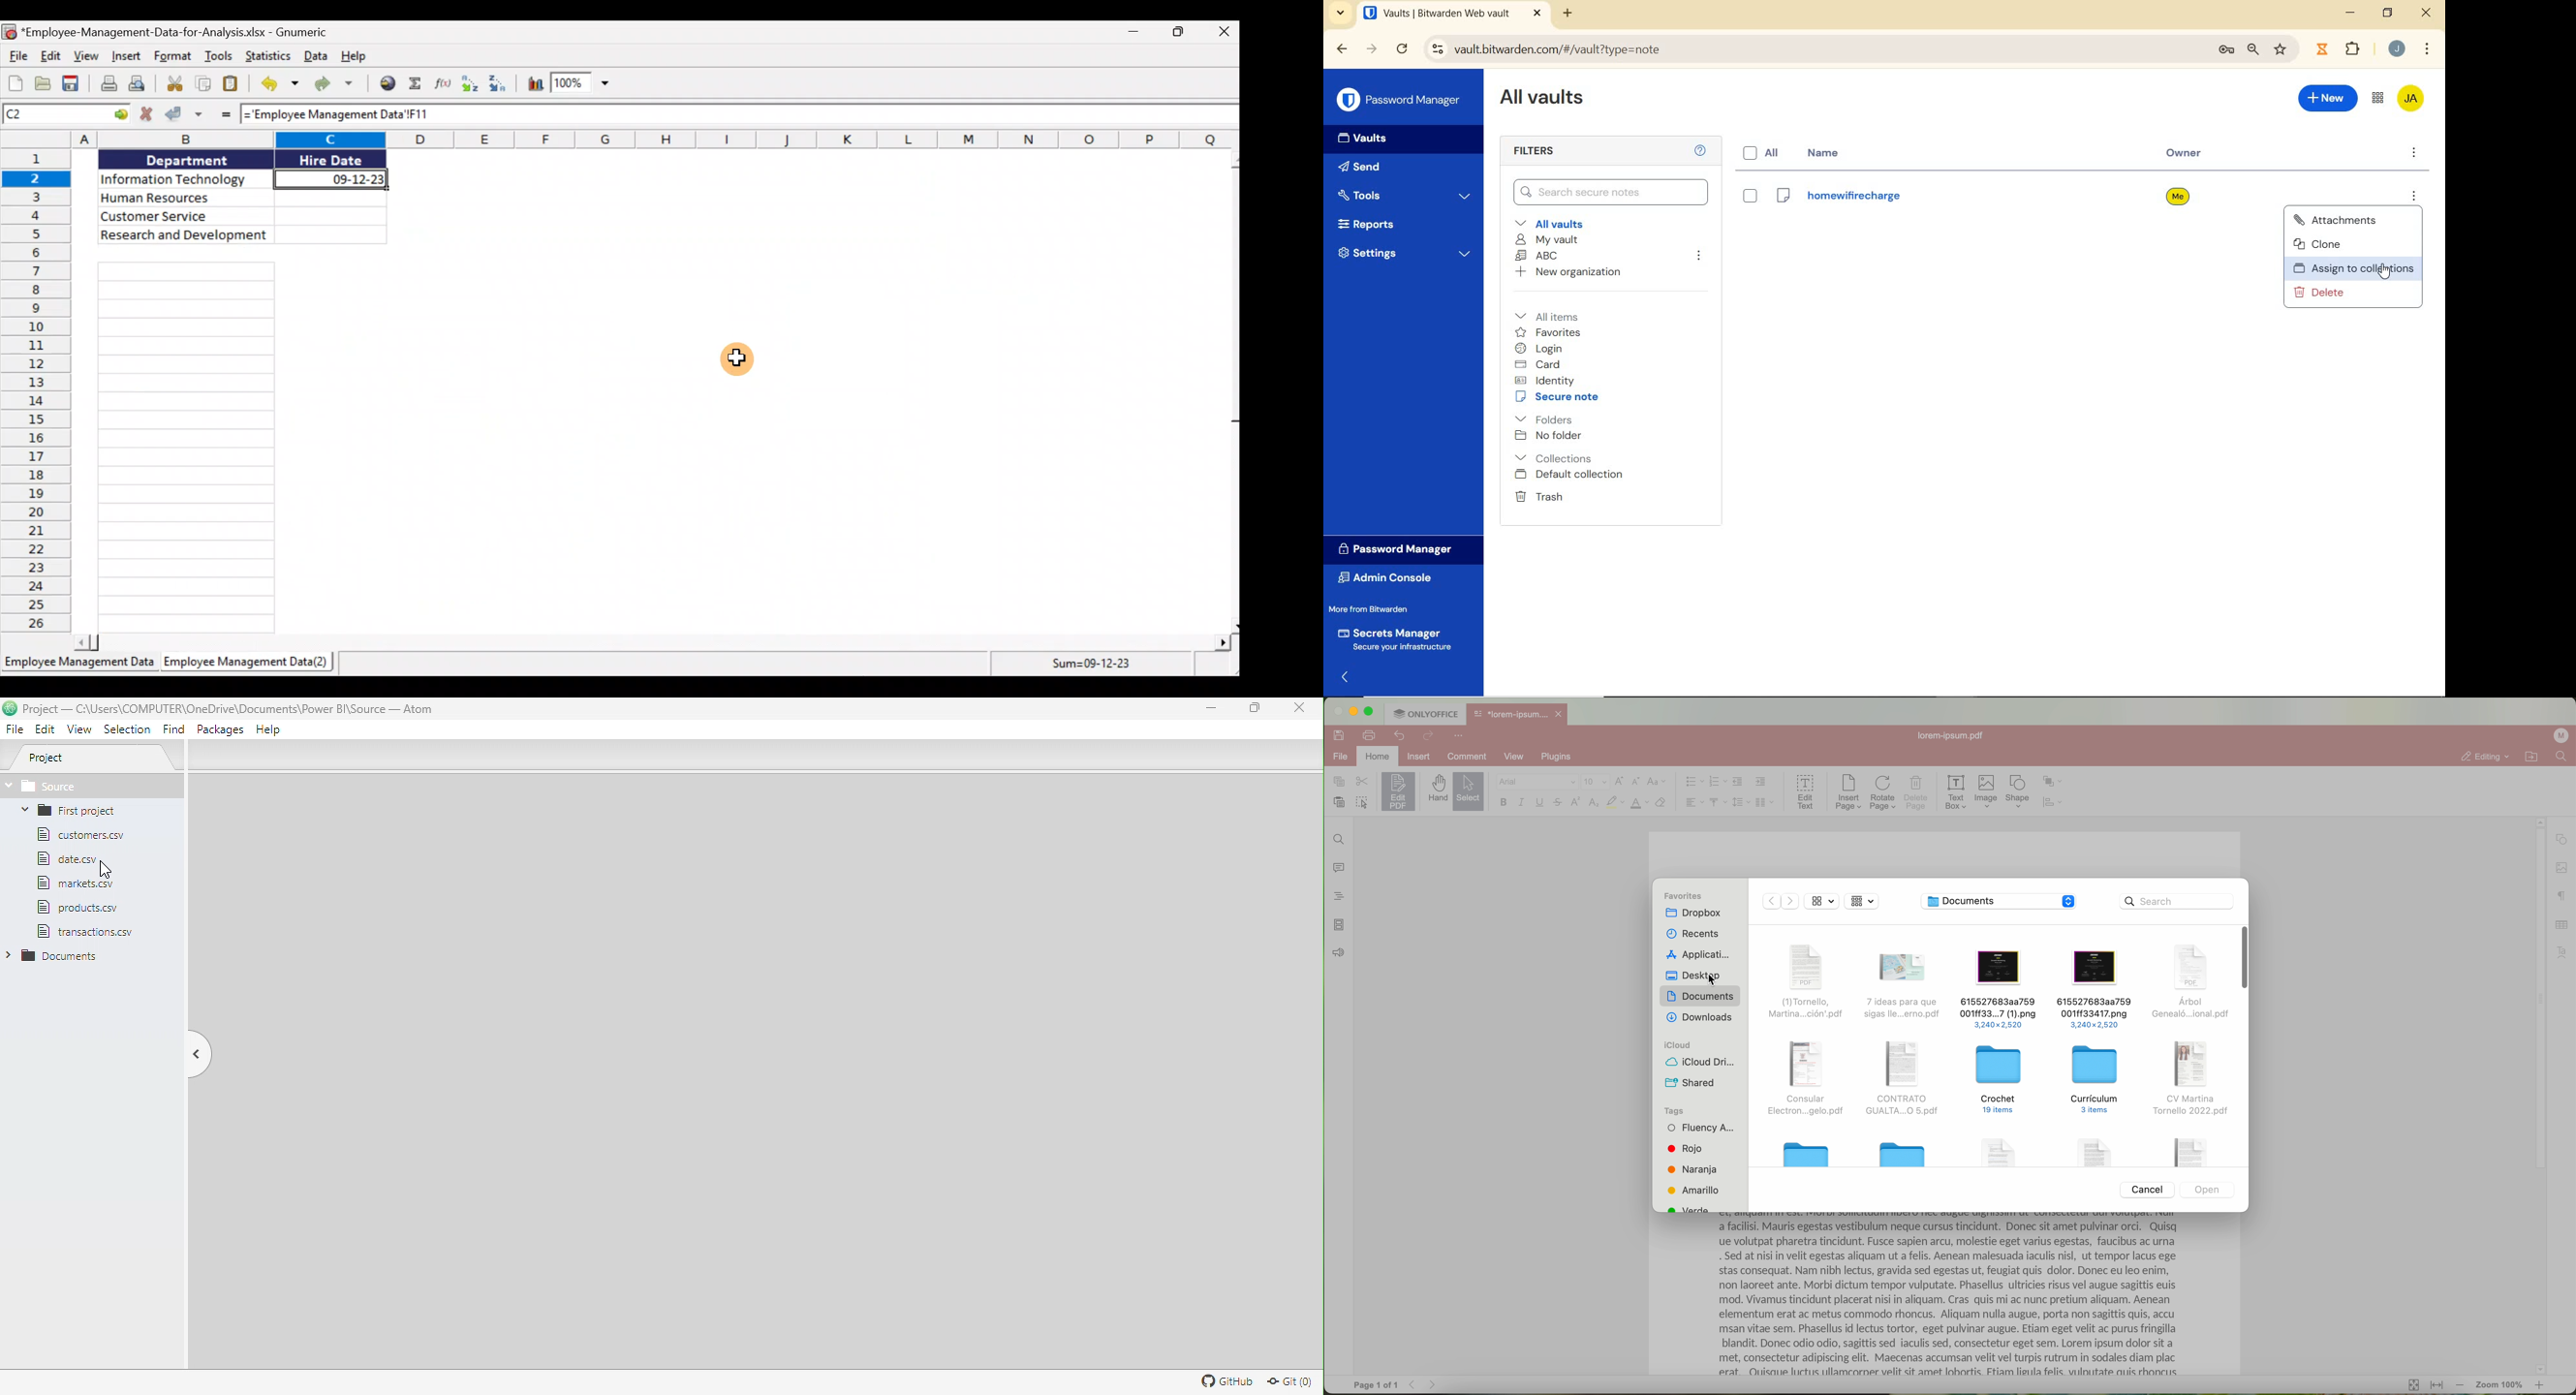  I want to click on Arbol
Geneald...ional.pdf, so click(2188, 982).